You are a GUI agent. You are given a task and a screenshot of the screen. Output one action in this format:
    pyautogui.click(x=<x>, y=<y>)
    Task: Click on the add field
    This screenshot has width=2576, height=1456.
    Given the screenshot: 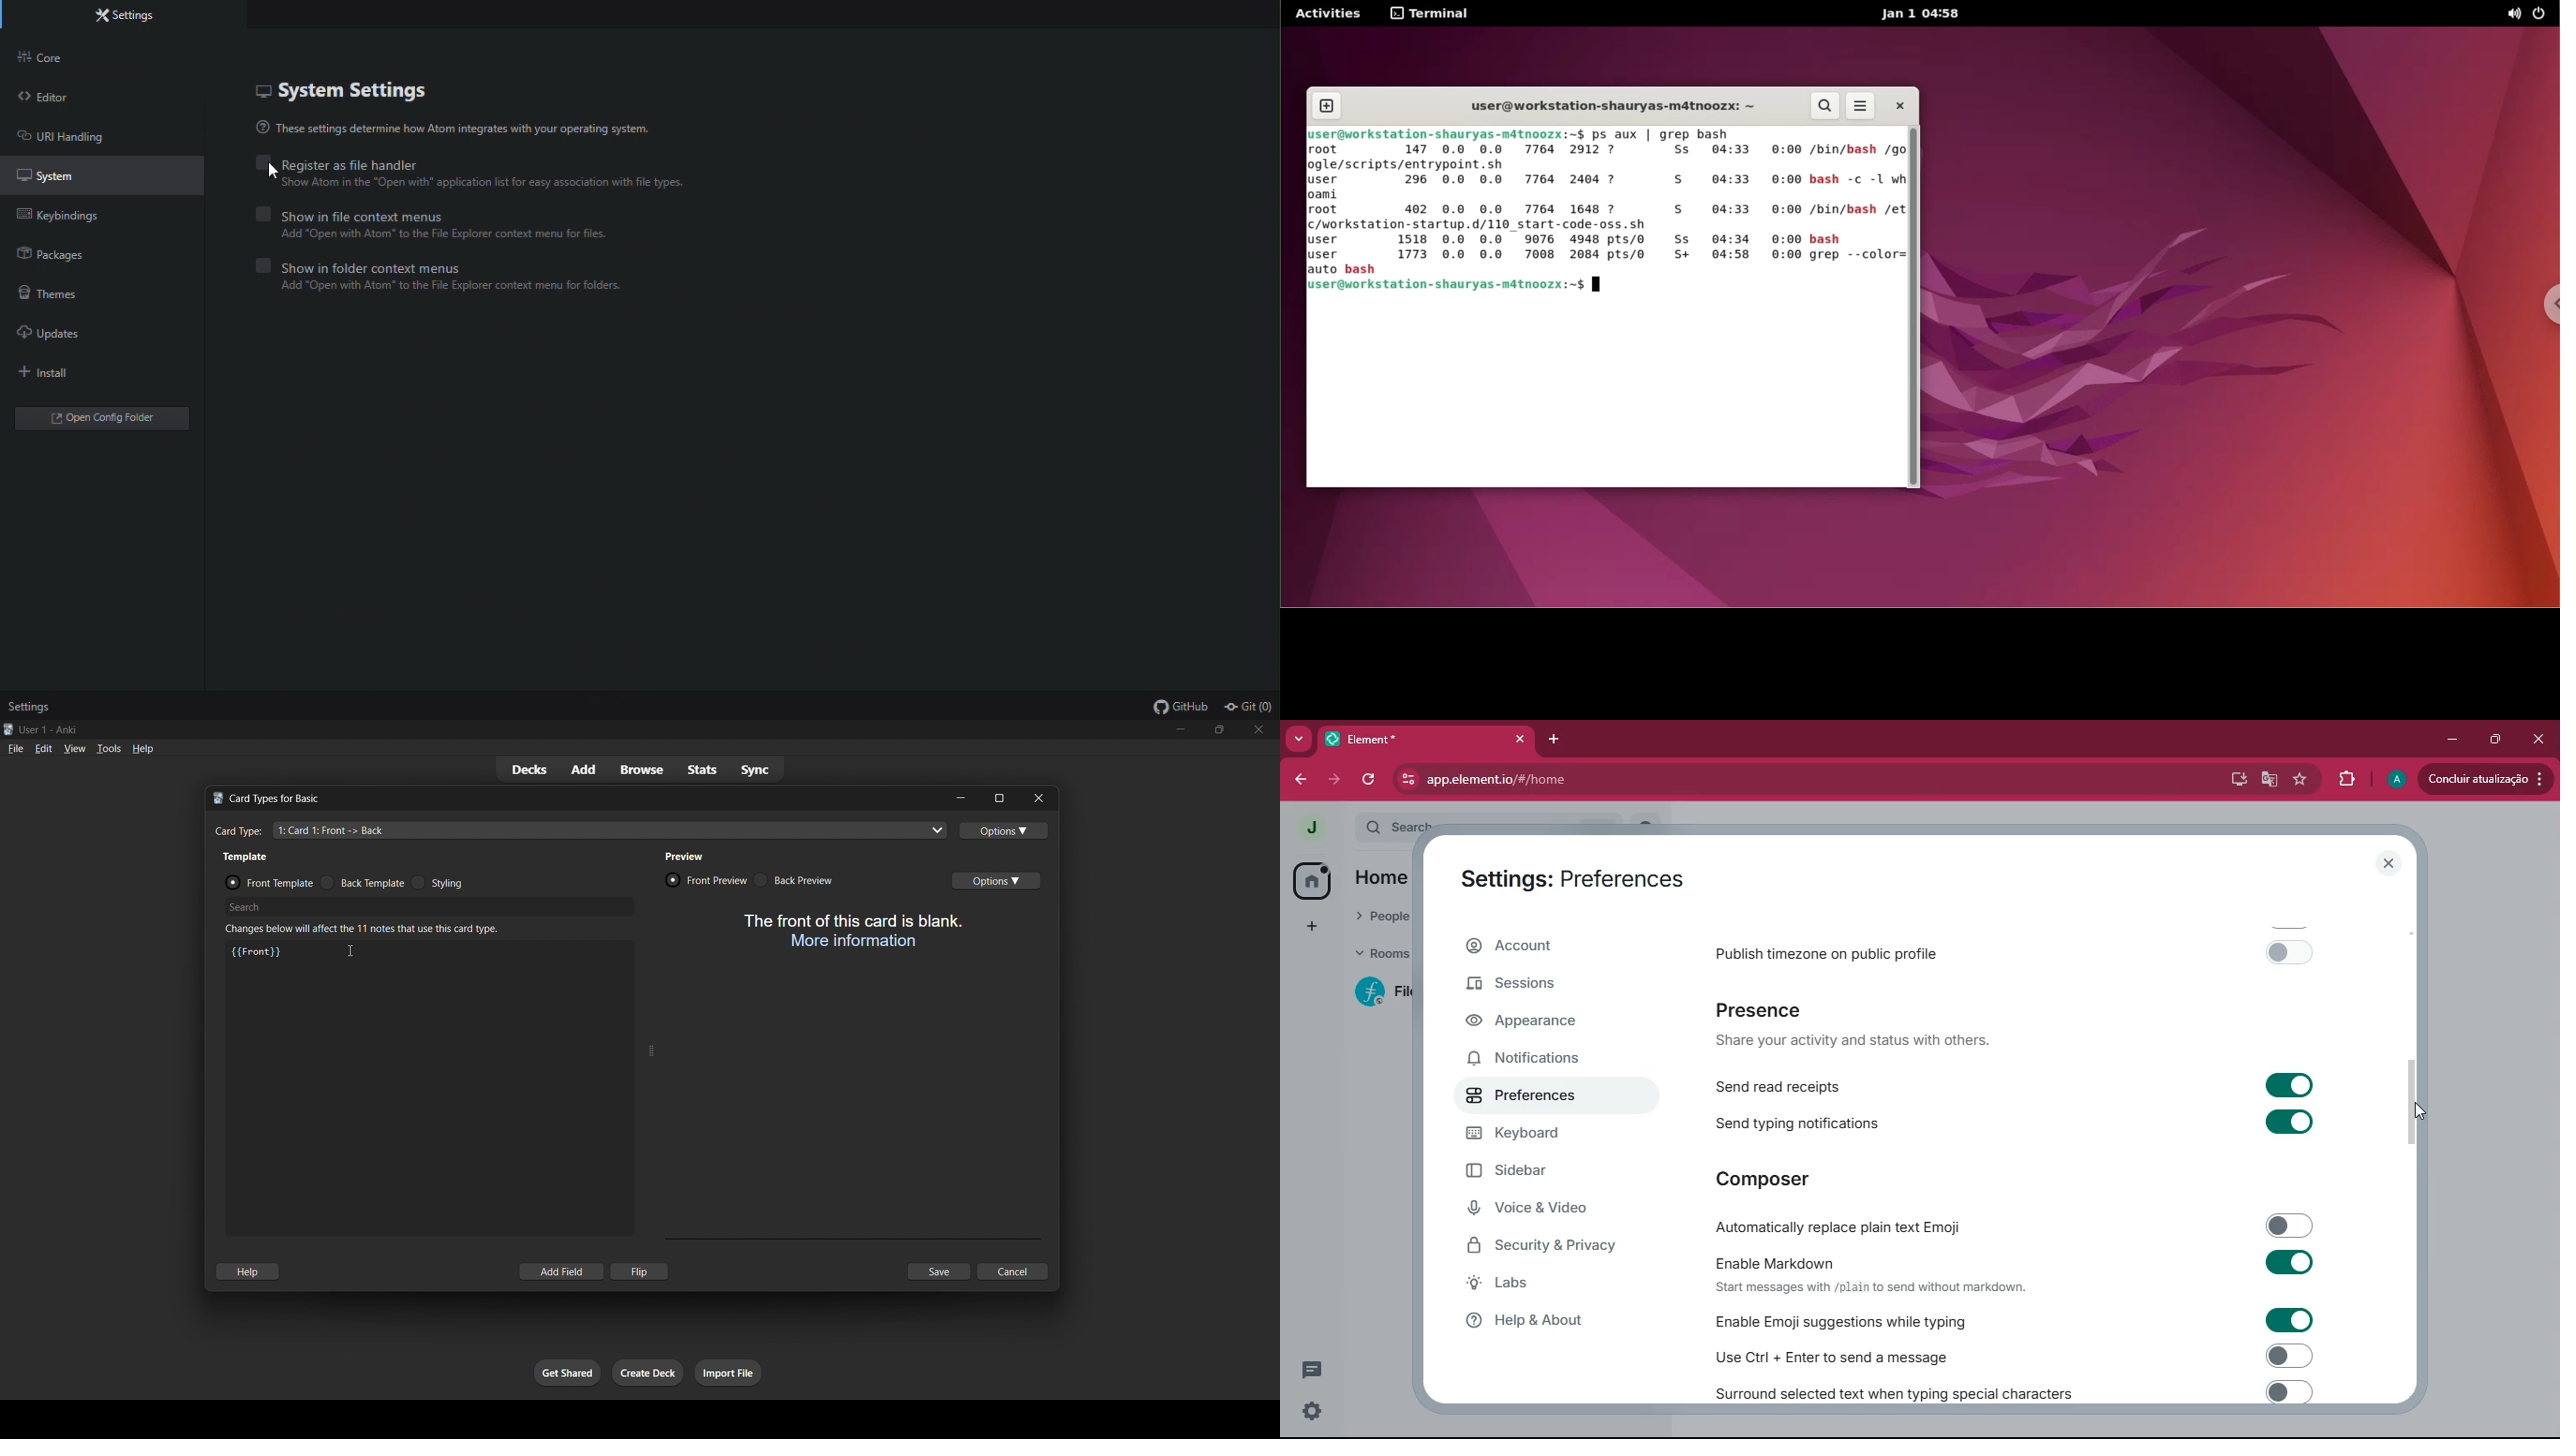 What is the action you would take?
    pyautogui.click(x=560, y=1272)
    